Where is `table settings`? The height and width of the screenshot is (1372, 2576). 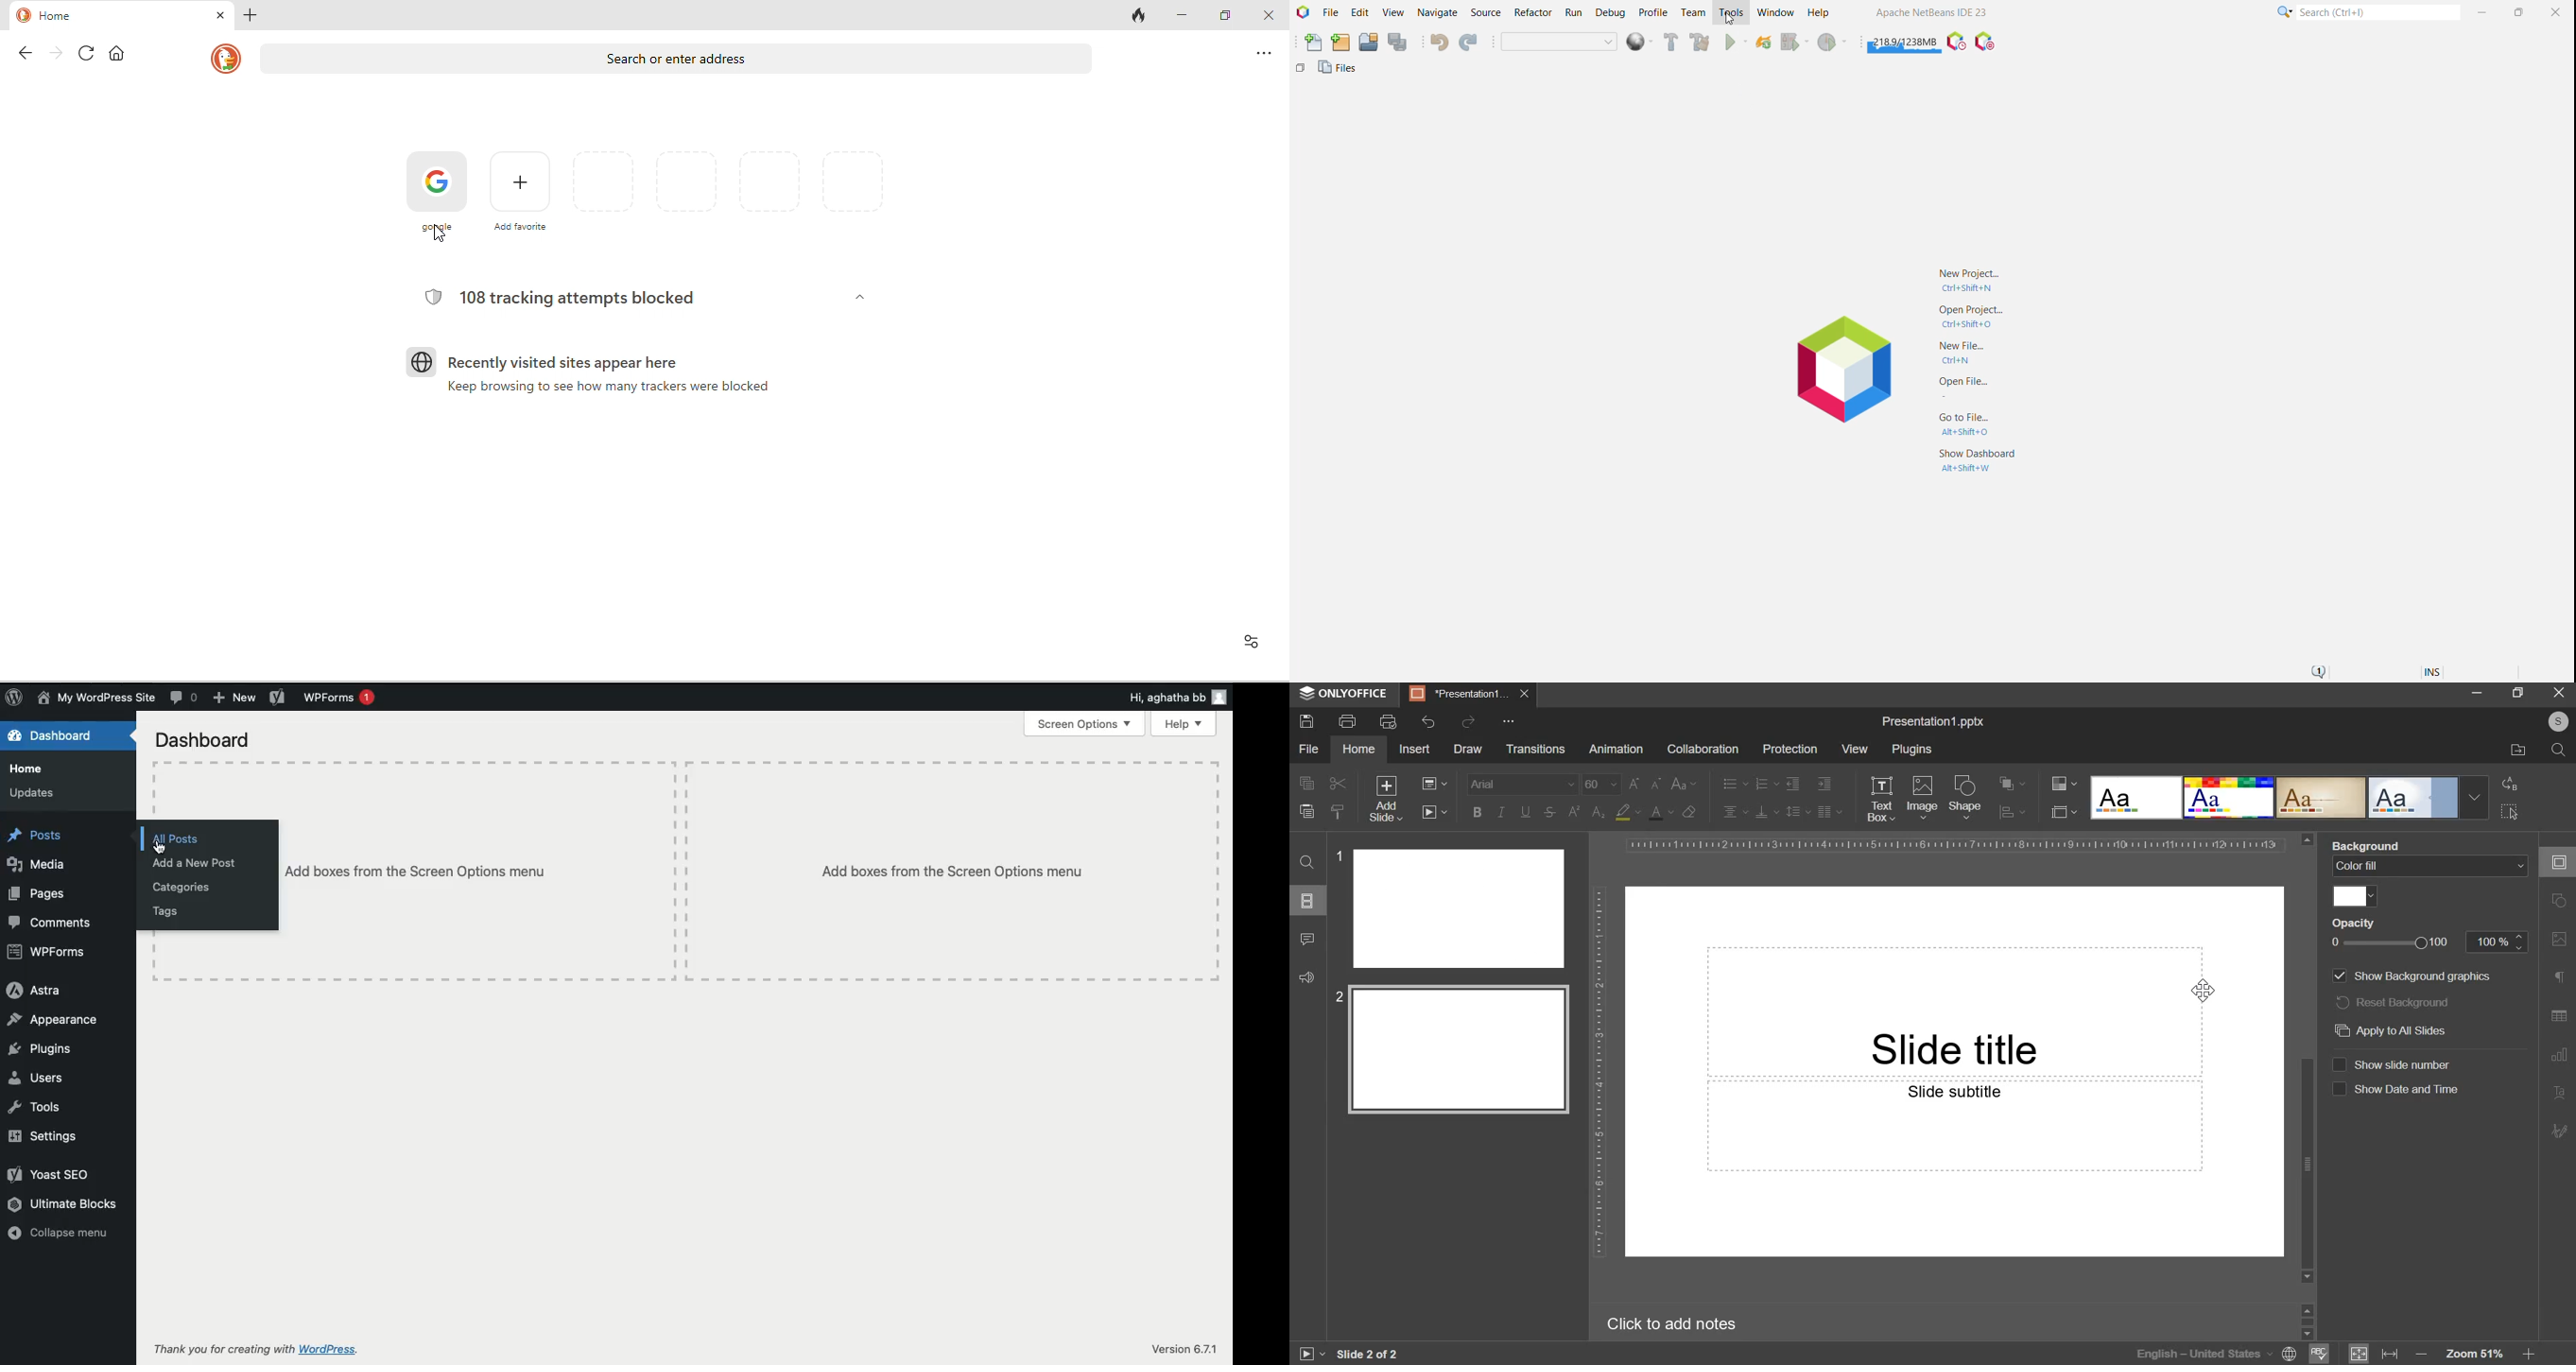
table settings is located at coordinates (2559, 1016).